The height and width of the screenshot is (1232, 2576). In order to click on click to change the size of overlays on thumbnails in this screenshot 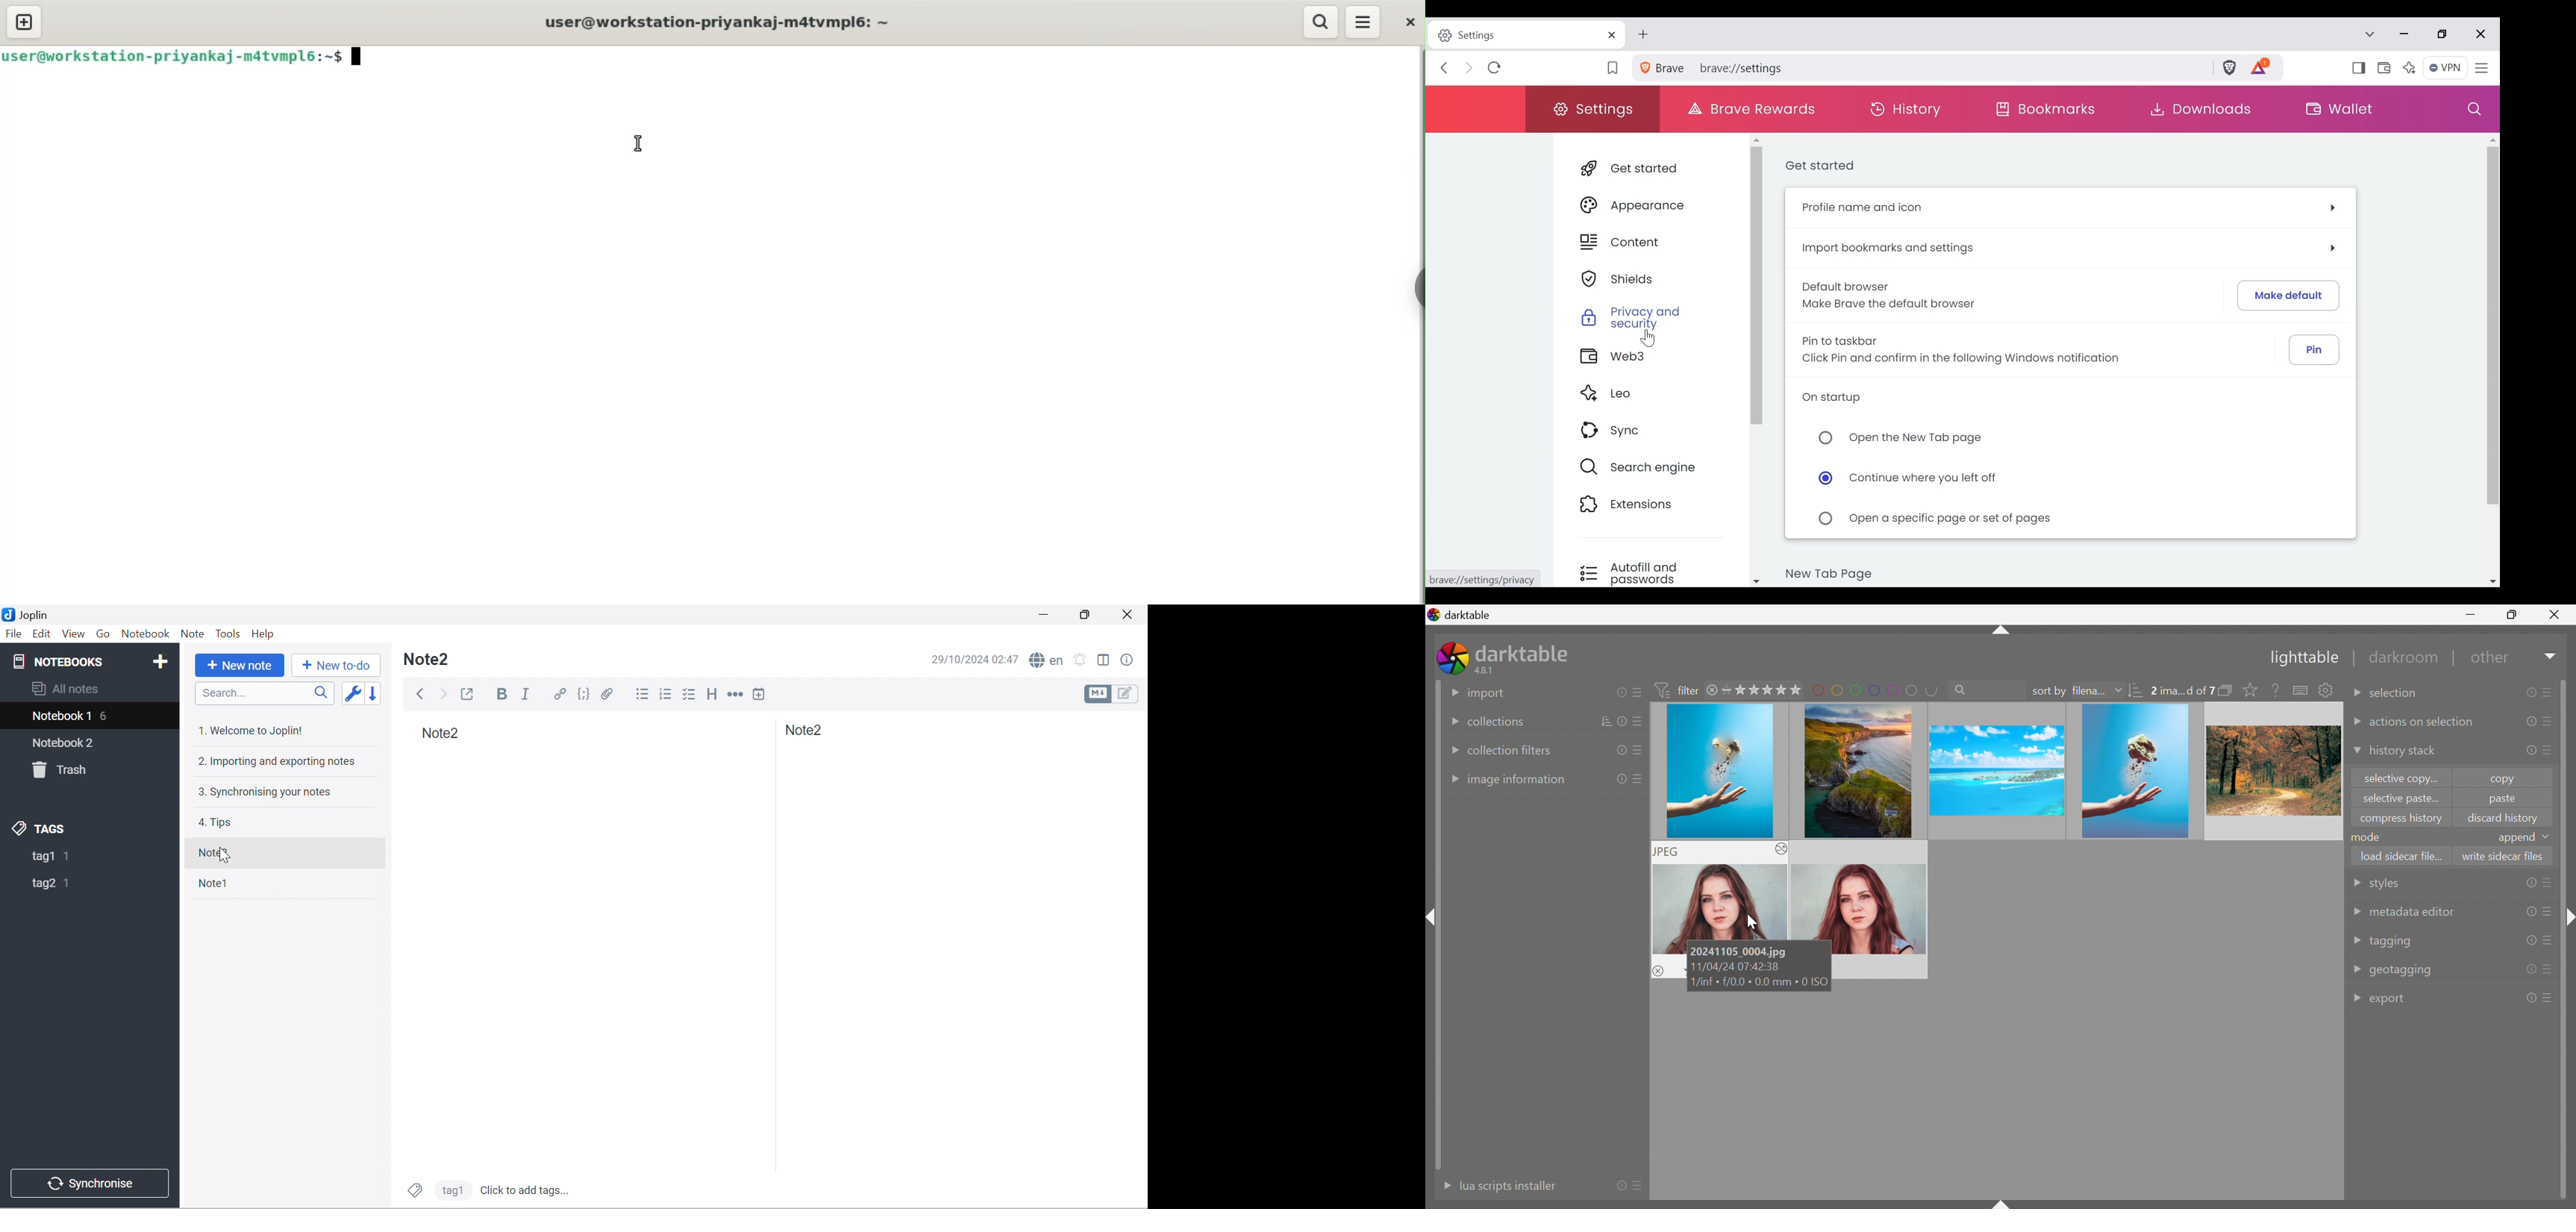, I will do `click(2248, 690)`.